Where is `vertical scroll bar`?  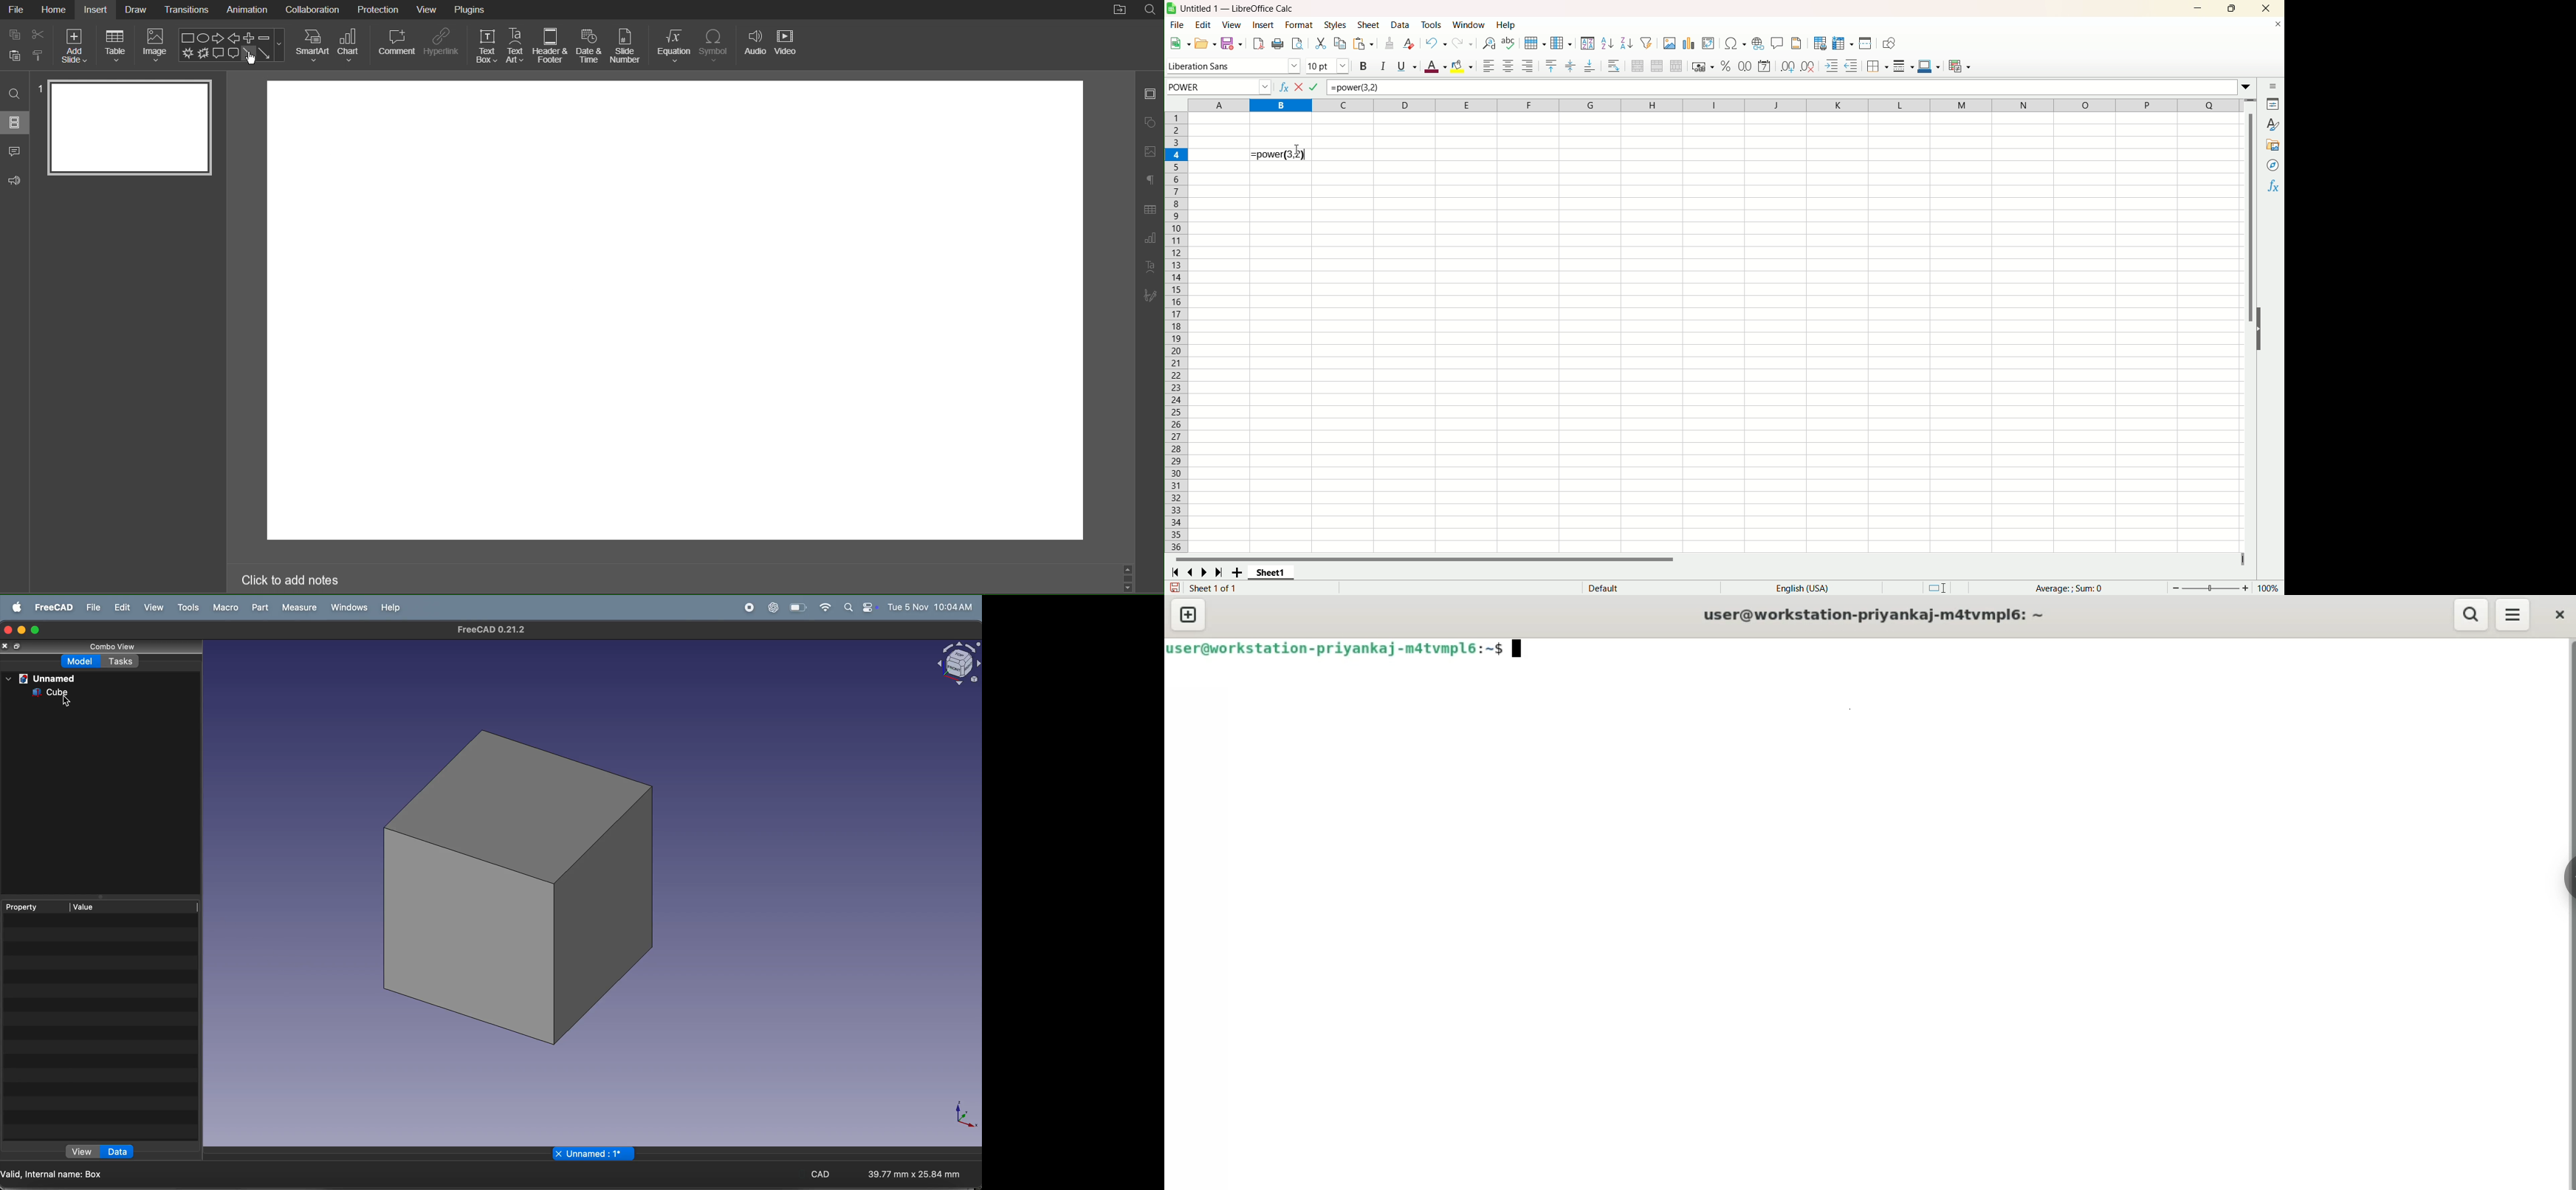
vertical scroll bar is located at coordinates (2251, 325).